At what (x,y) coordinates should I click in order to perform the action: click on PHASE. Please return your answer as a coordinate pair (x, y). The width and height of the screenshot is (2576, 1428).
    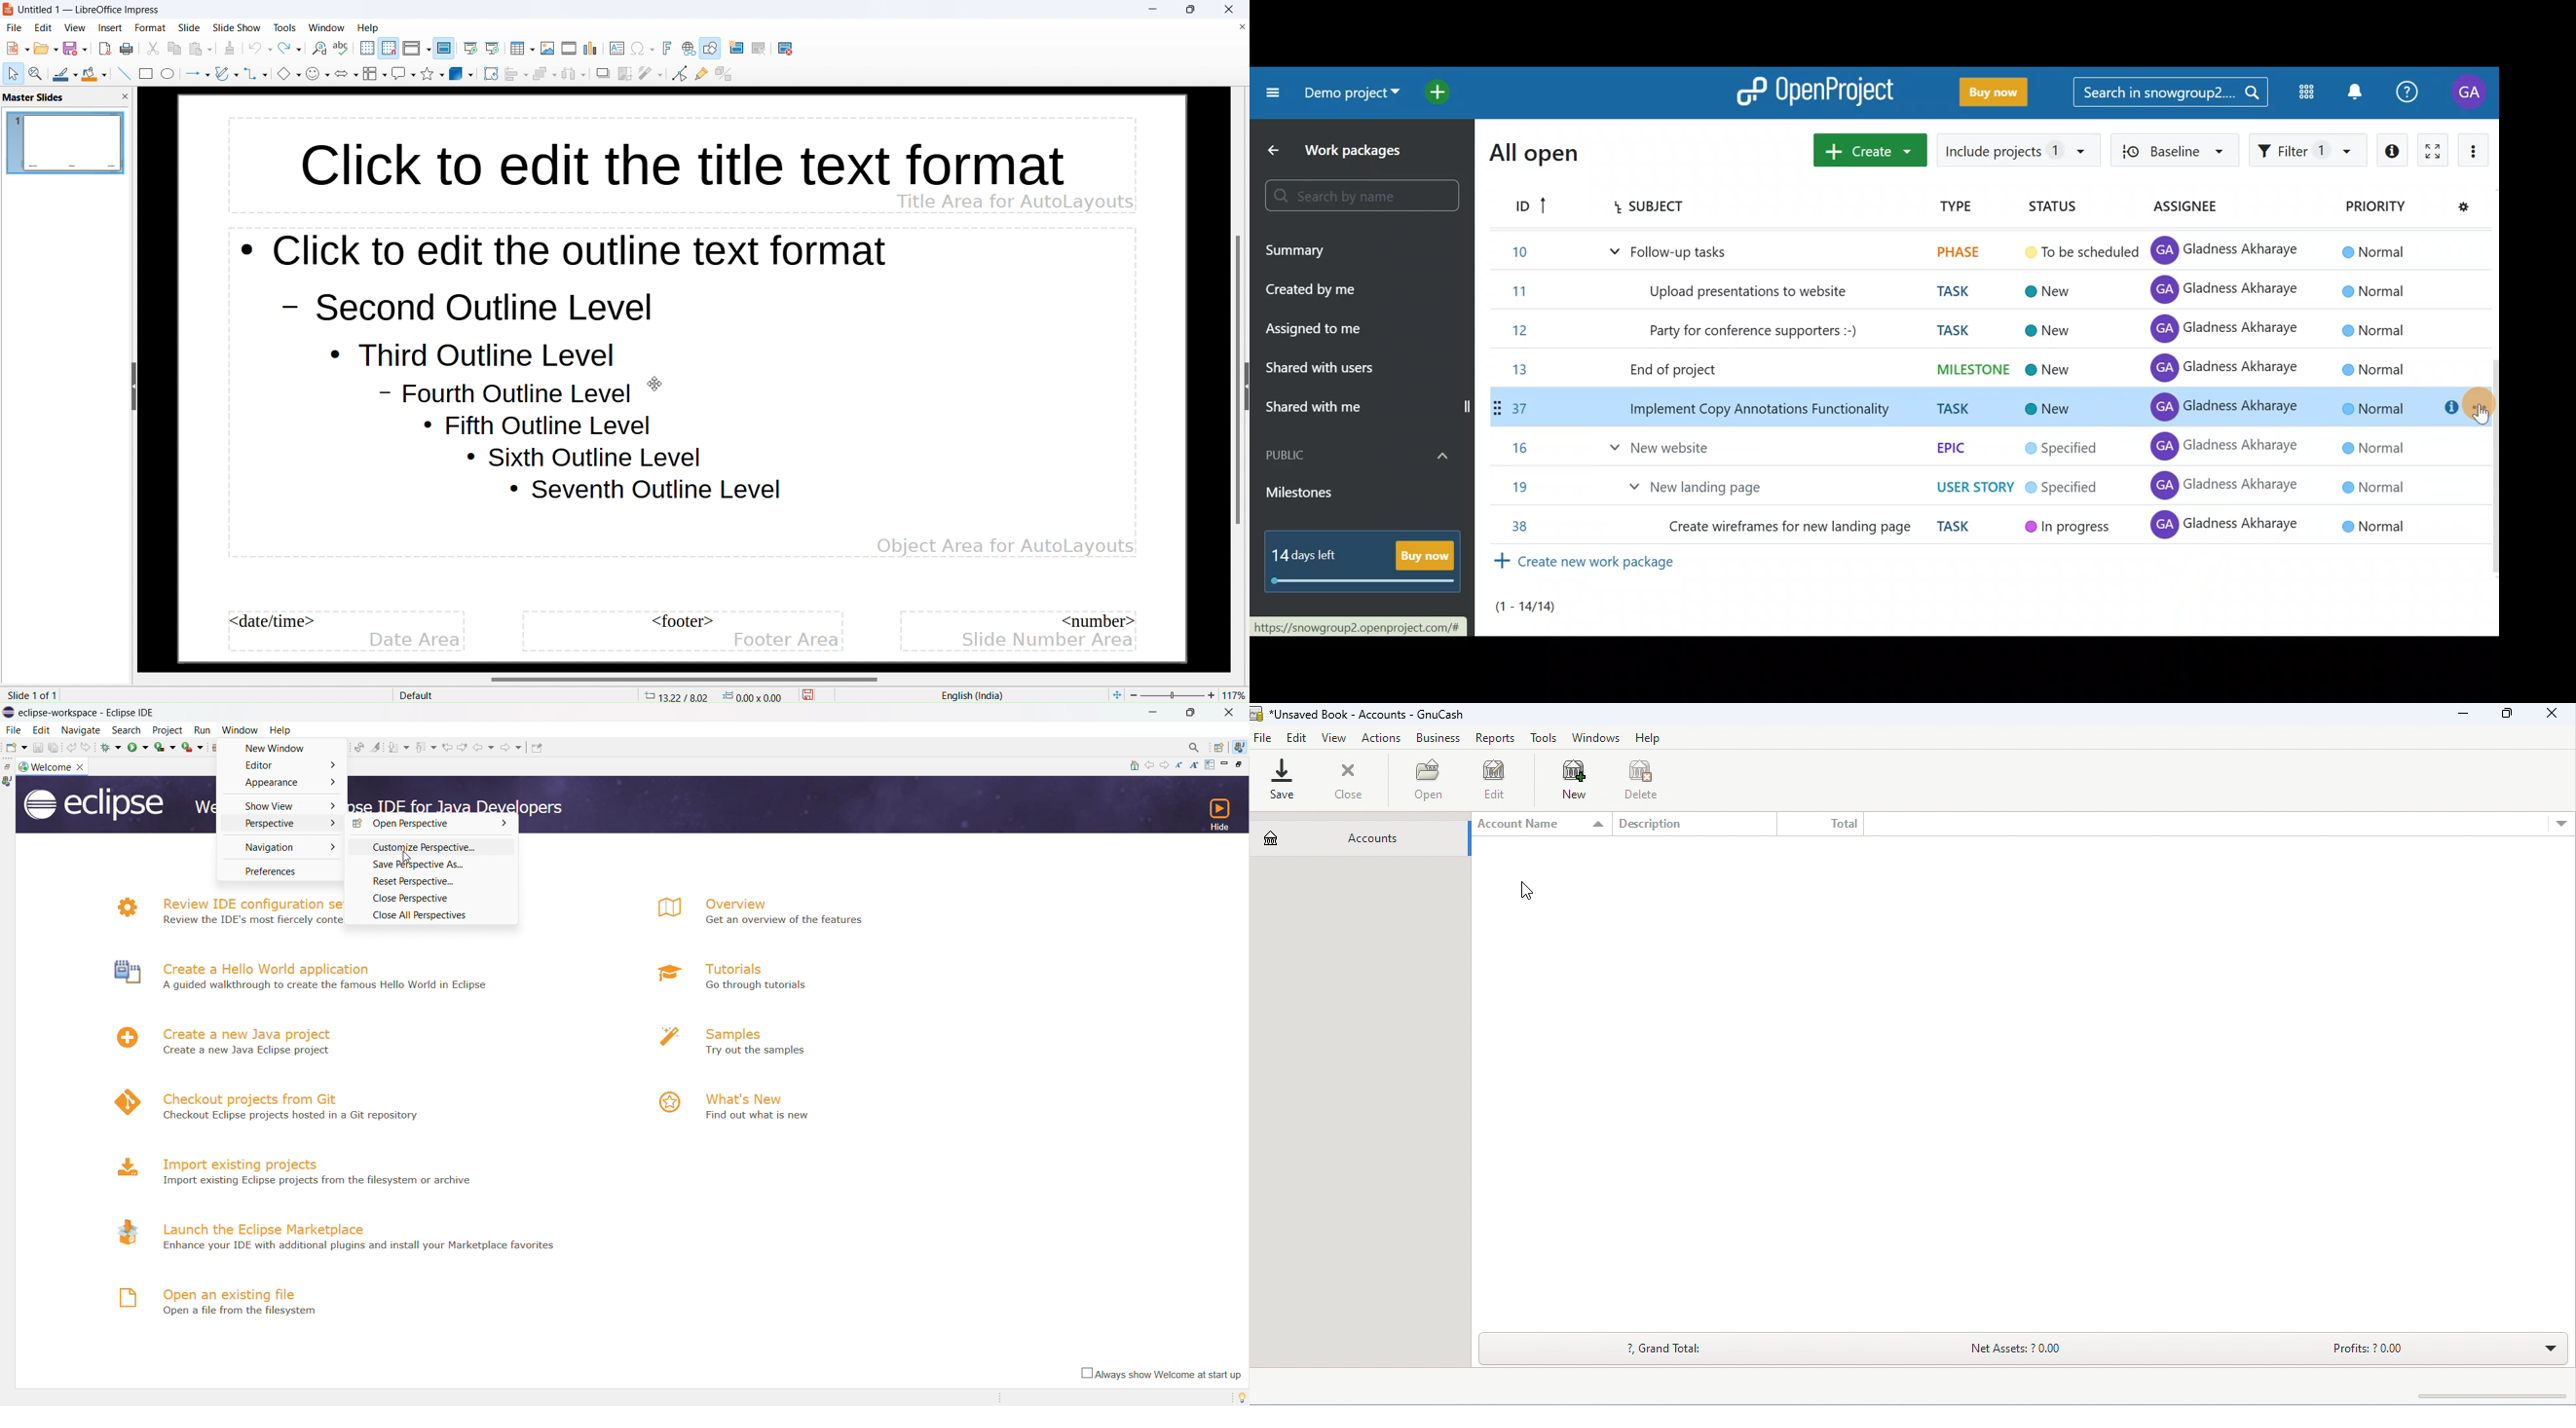
    Looking at the image, I should click on (1955, 251).